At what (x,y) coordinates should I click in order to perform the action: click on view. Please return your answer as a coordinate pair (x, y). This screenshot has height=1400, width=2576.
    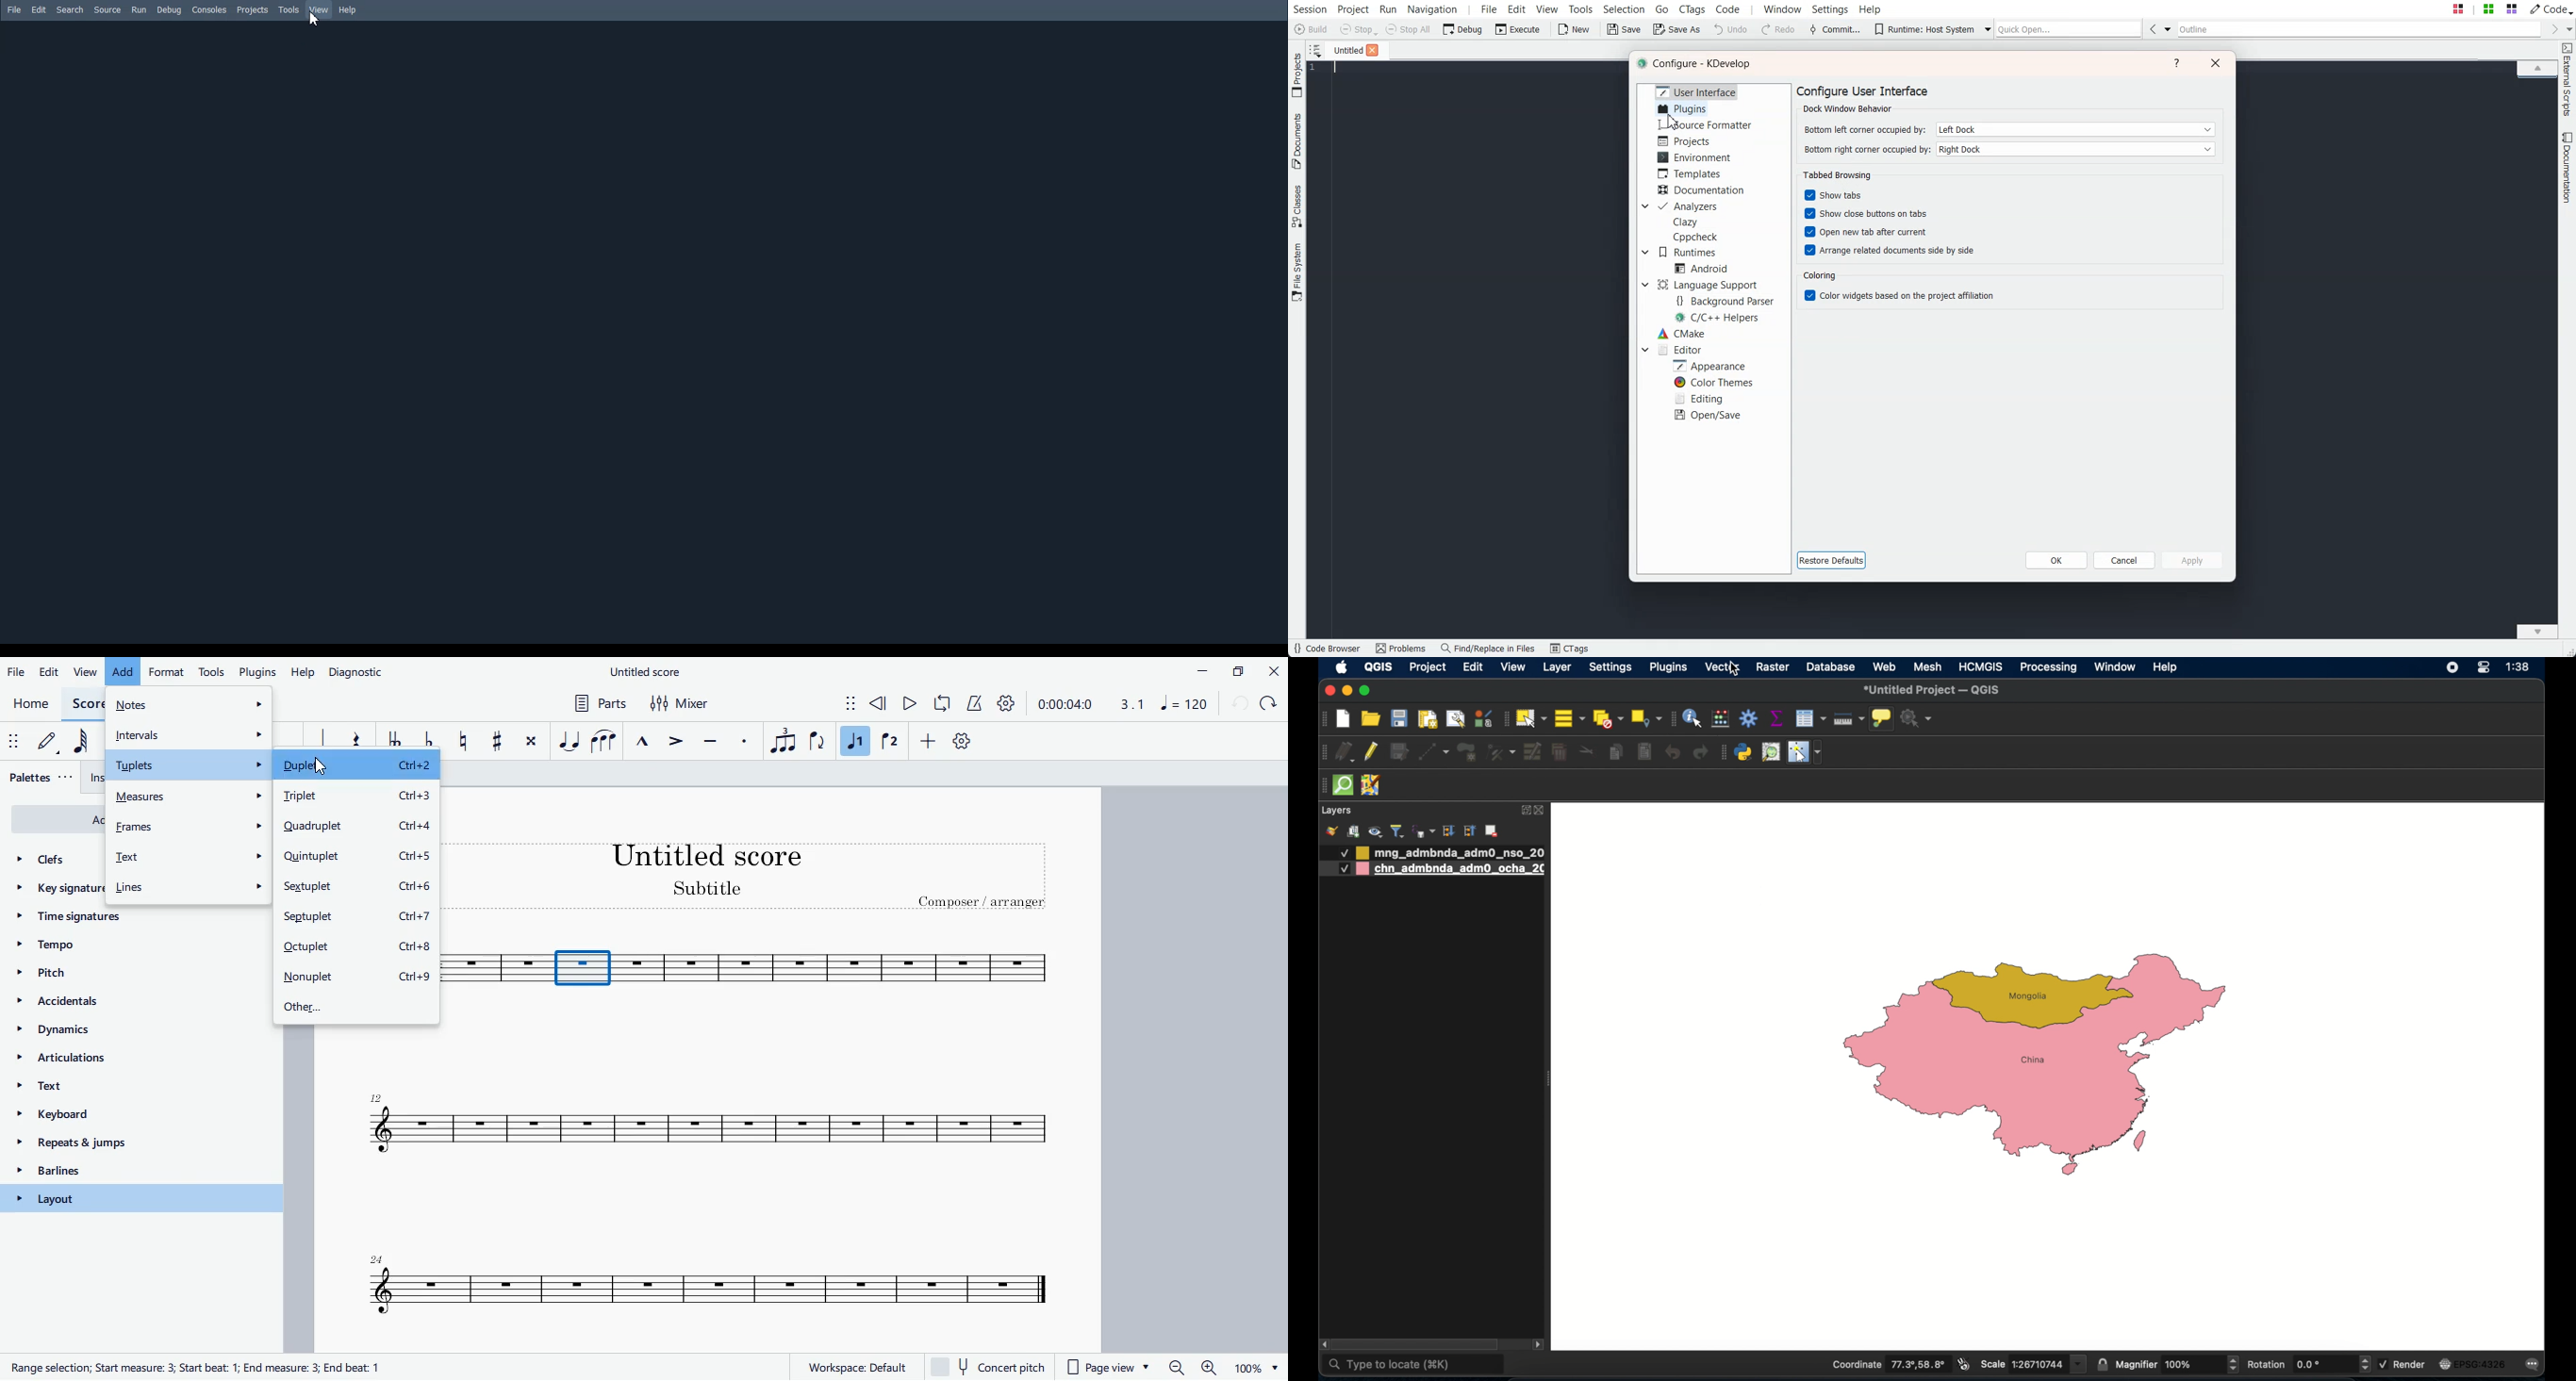
    Looking at the image, I should click on (1513, 668).